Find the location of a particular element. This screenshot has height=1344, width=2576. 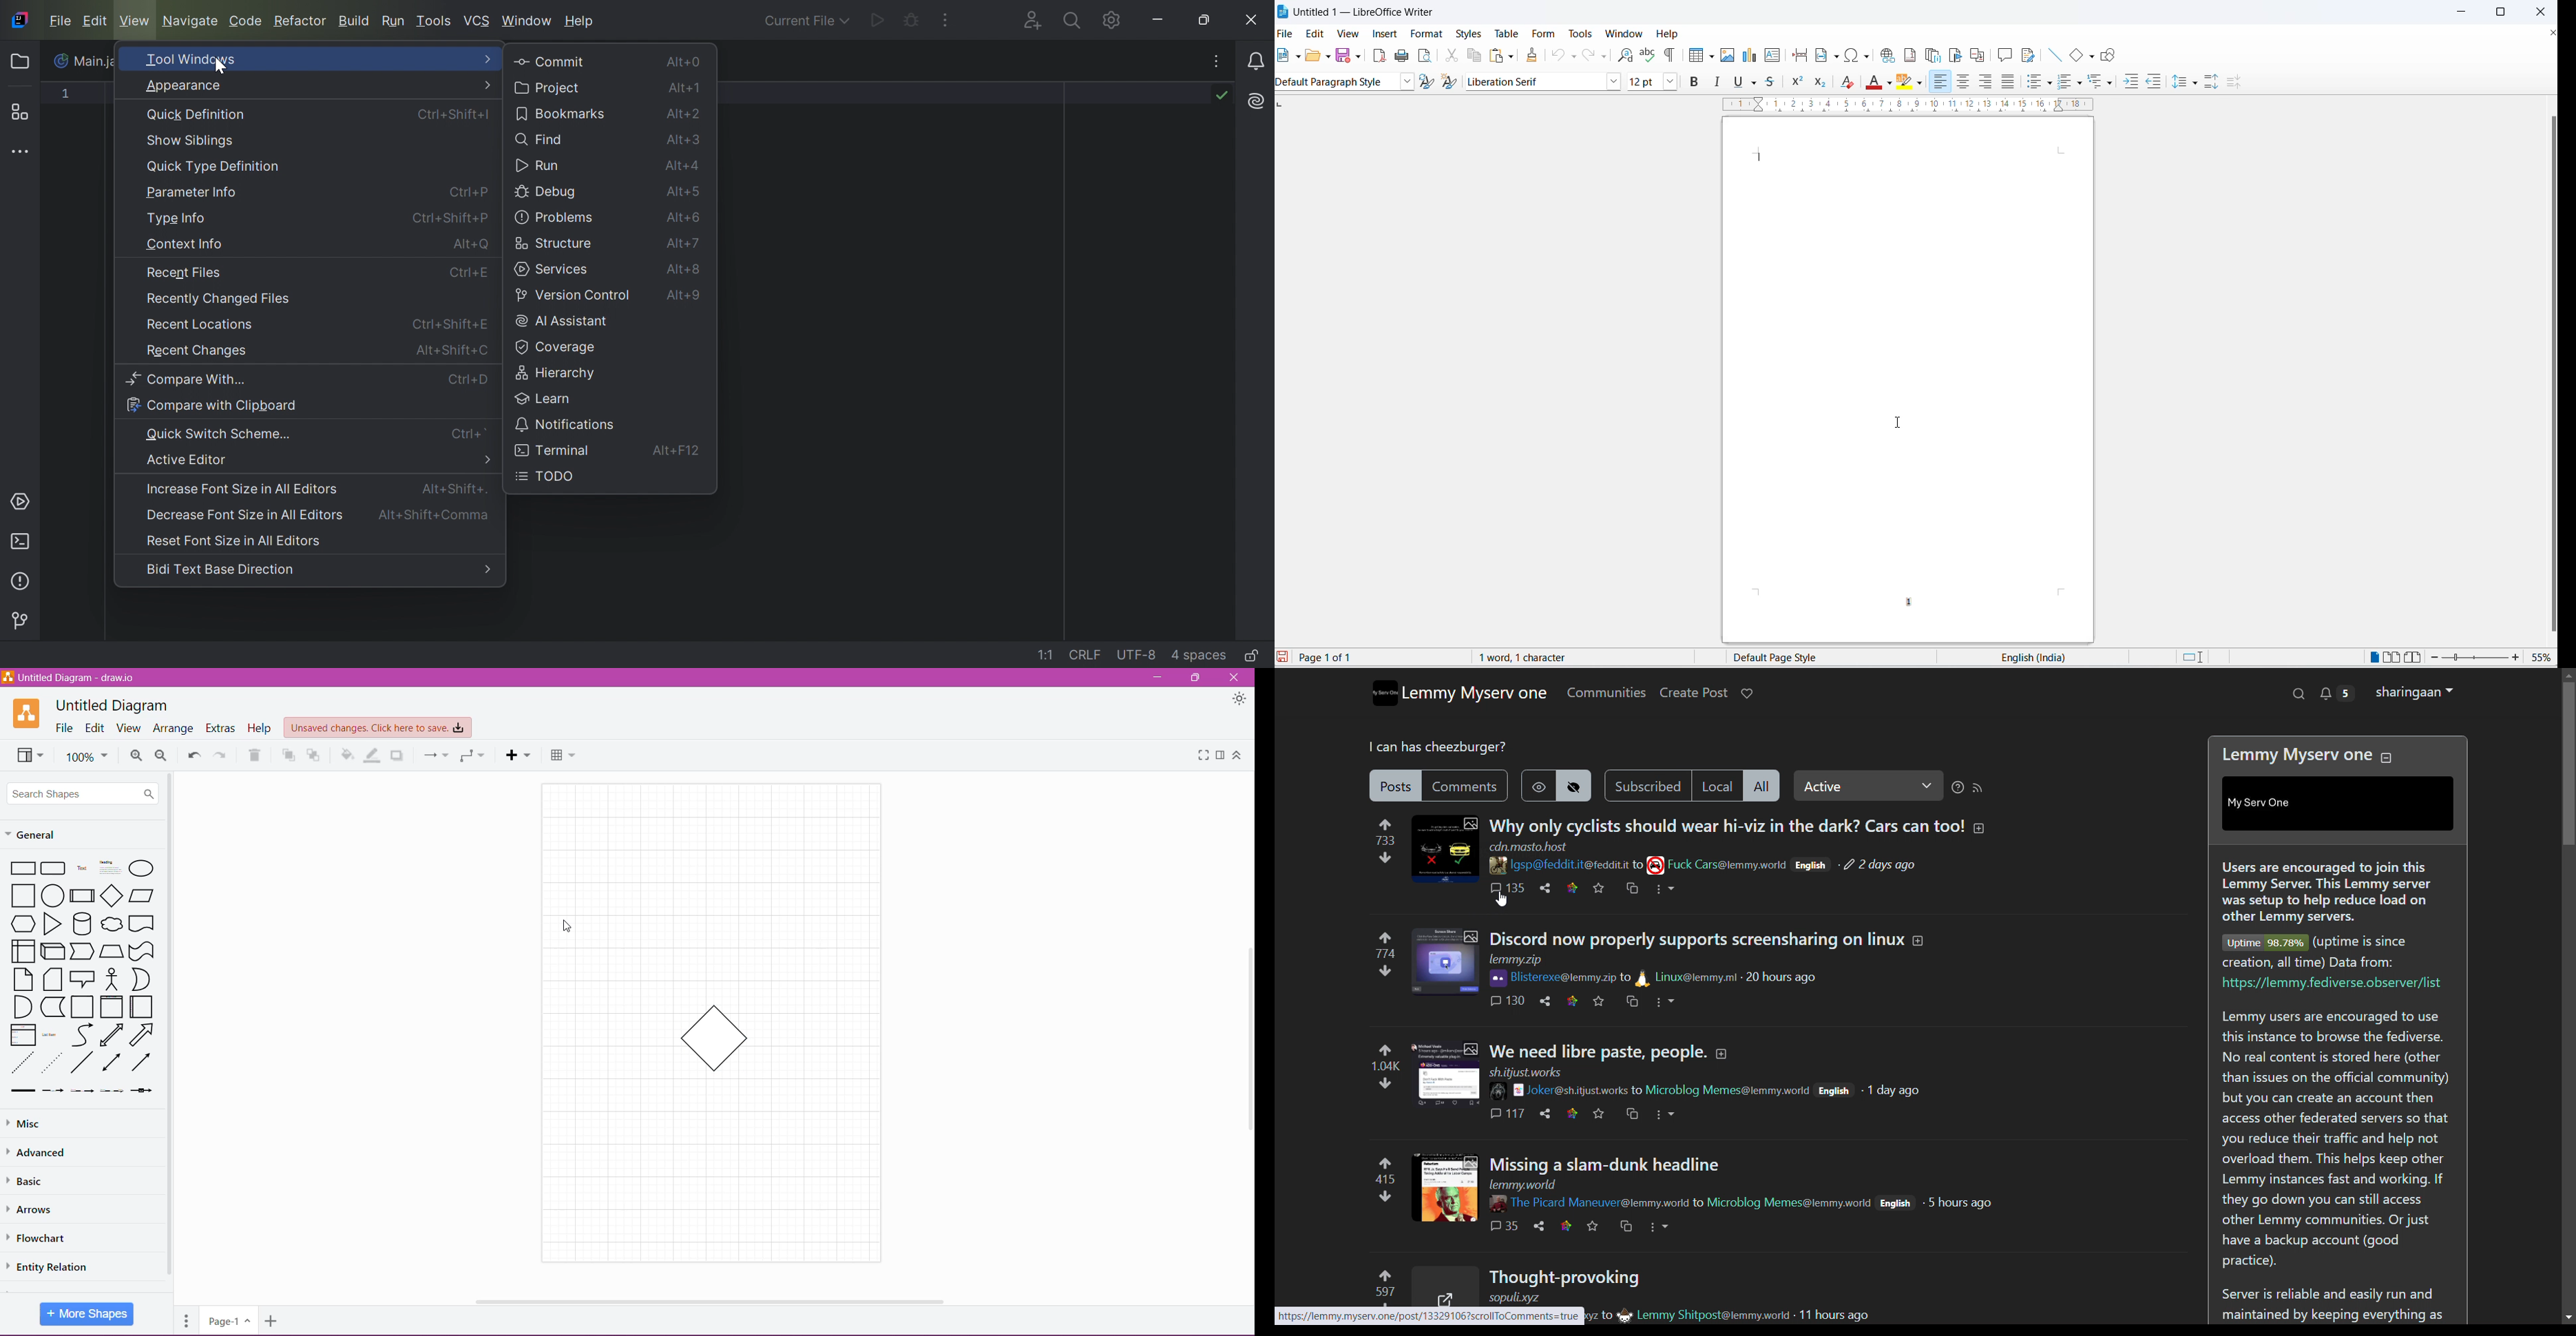

new file options is located at coordinates (1298, 56).